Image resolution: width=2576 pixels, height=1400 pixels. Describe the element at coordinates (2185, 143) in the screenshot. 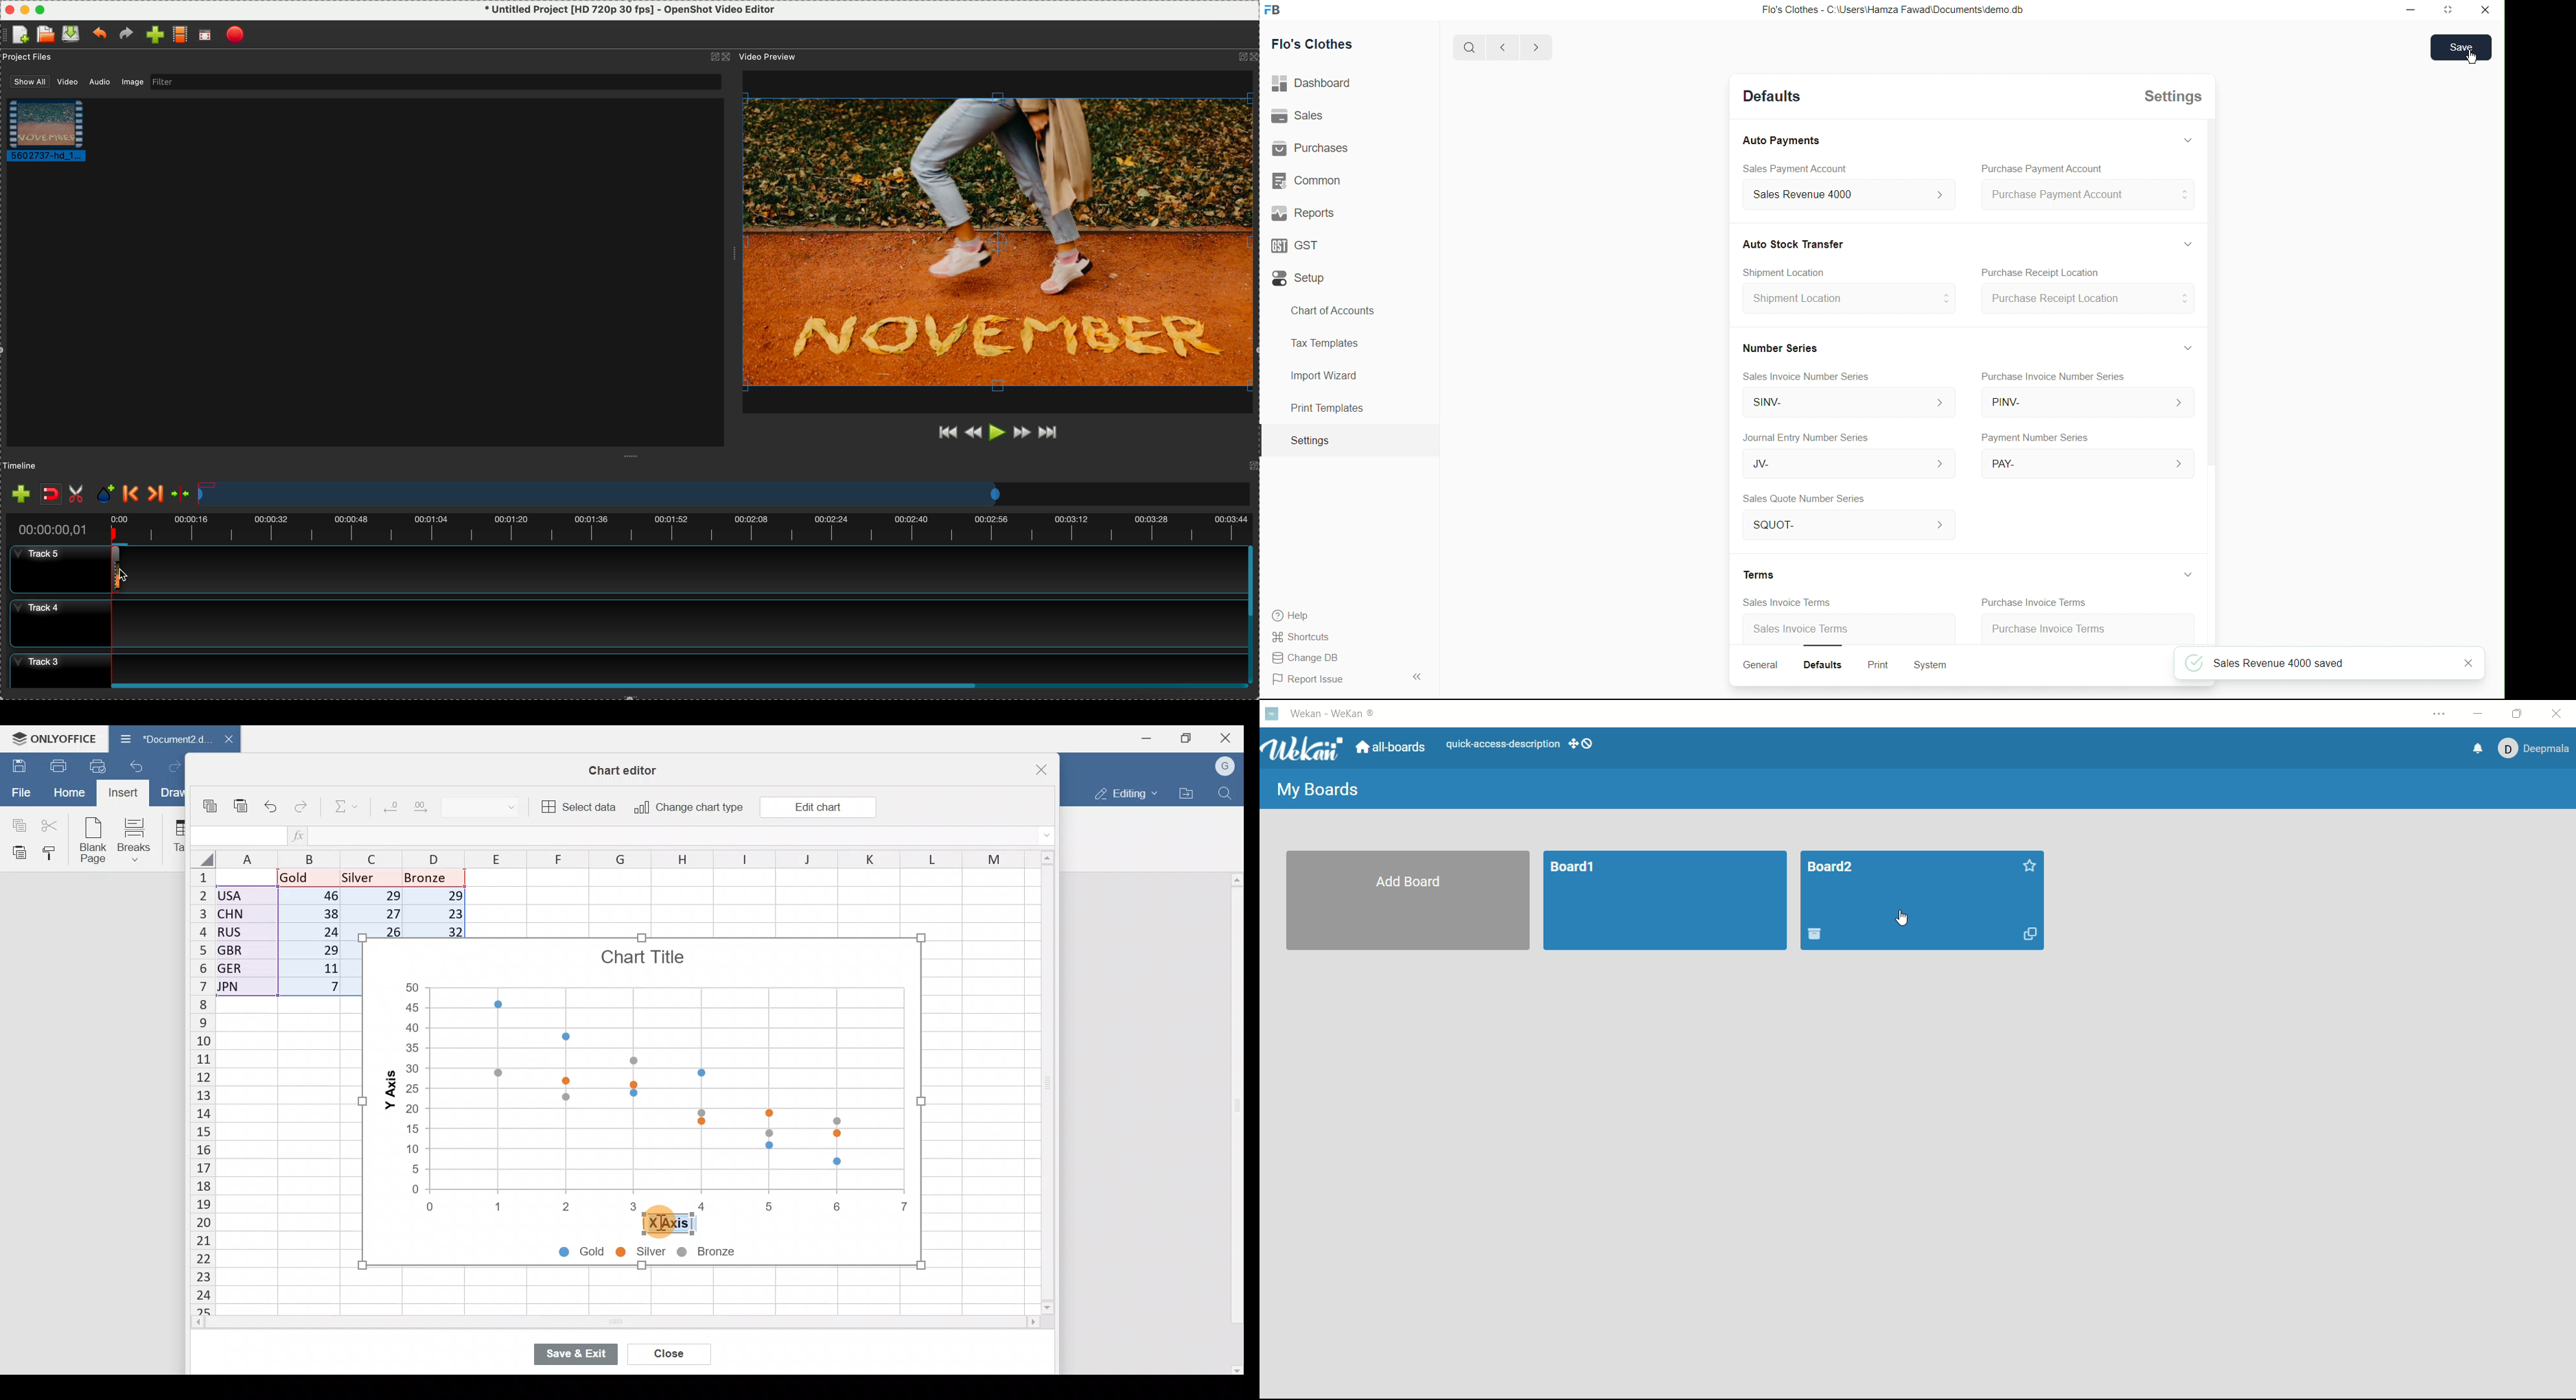

I see `Hide ` at that location.